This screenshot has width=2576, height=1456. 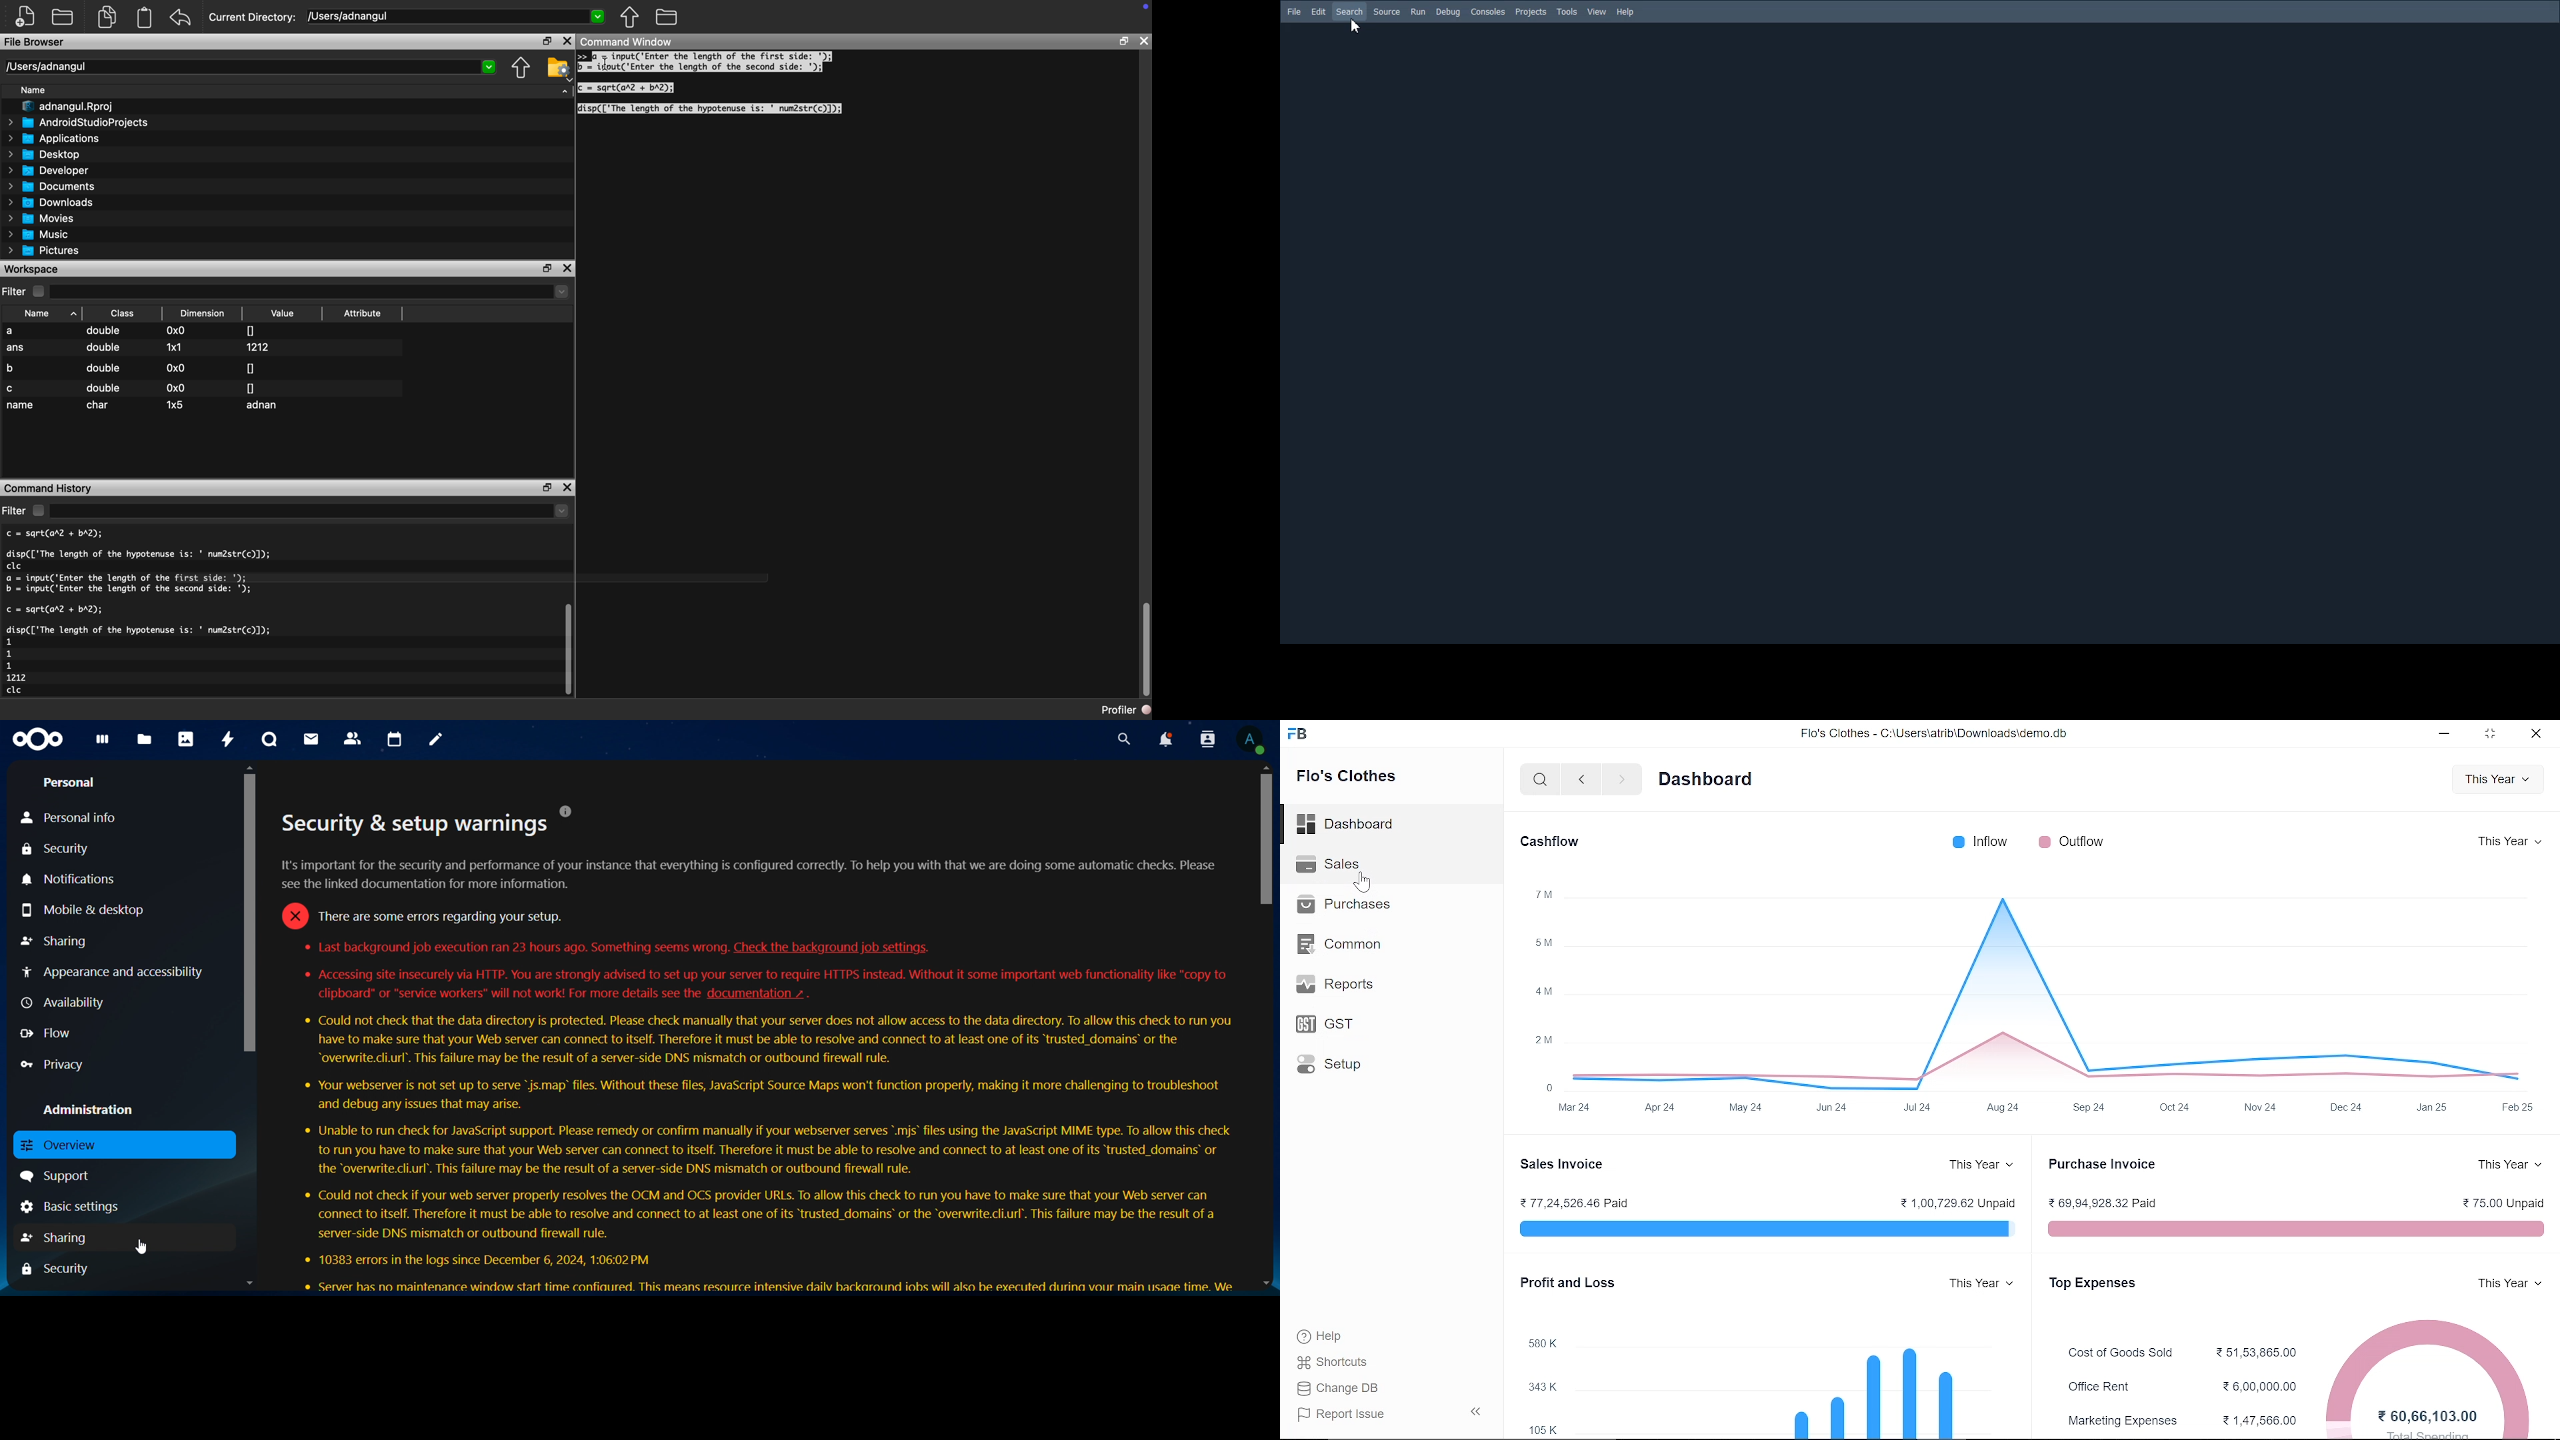 I want to click on Cursor, so click(x=144, y=1247).